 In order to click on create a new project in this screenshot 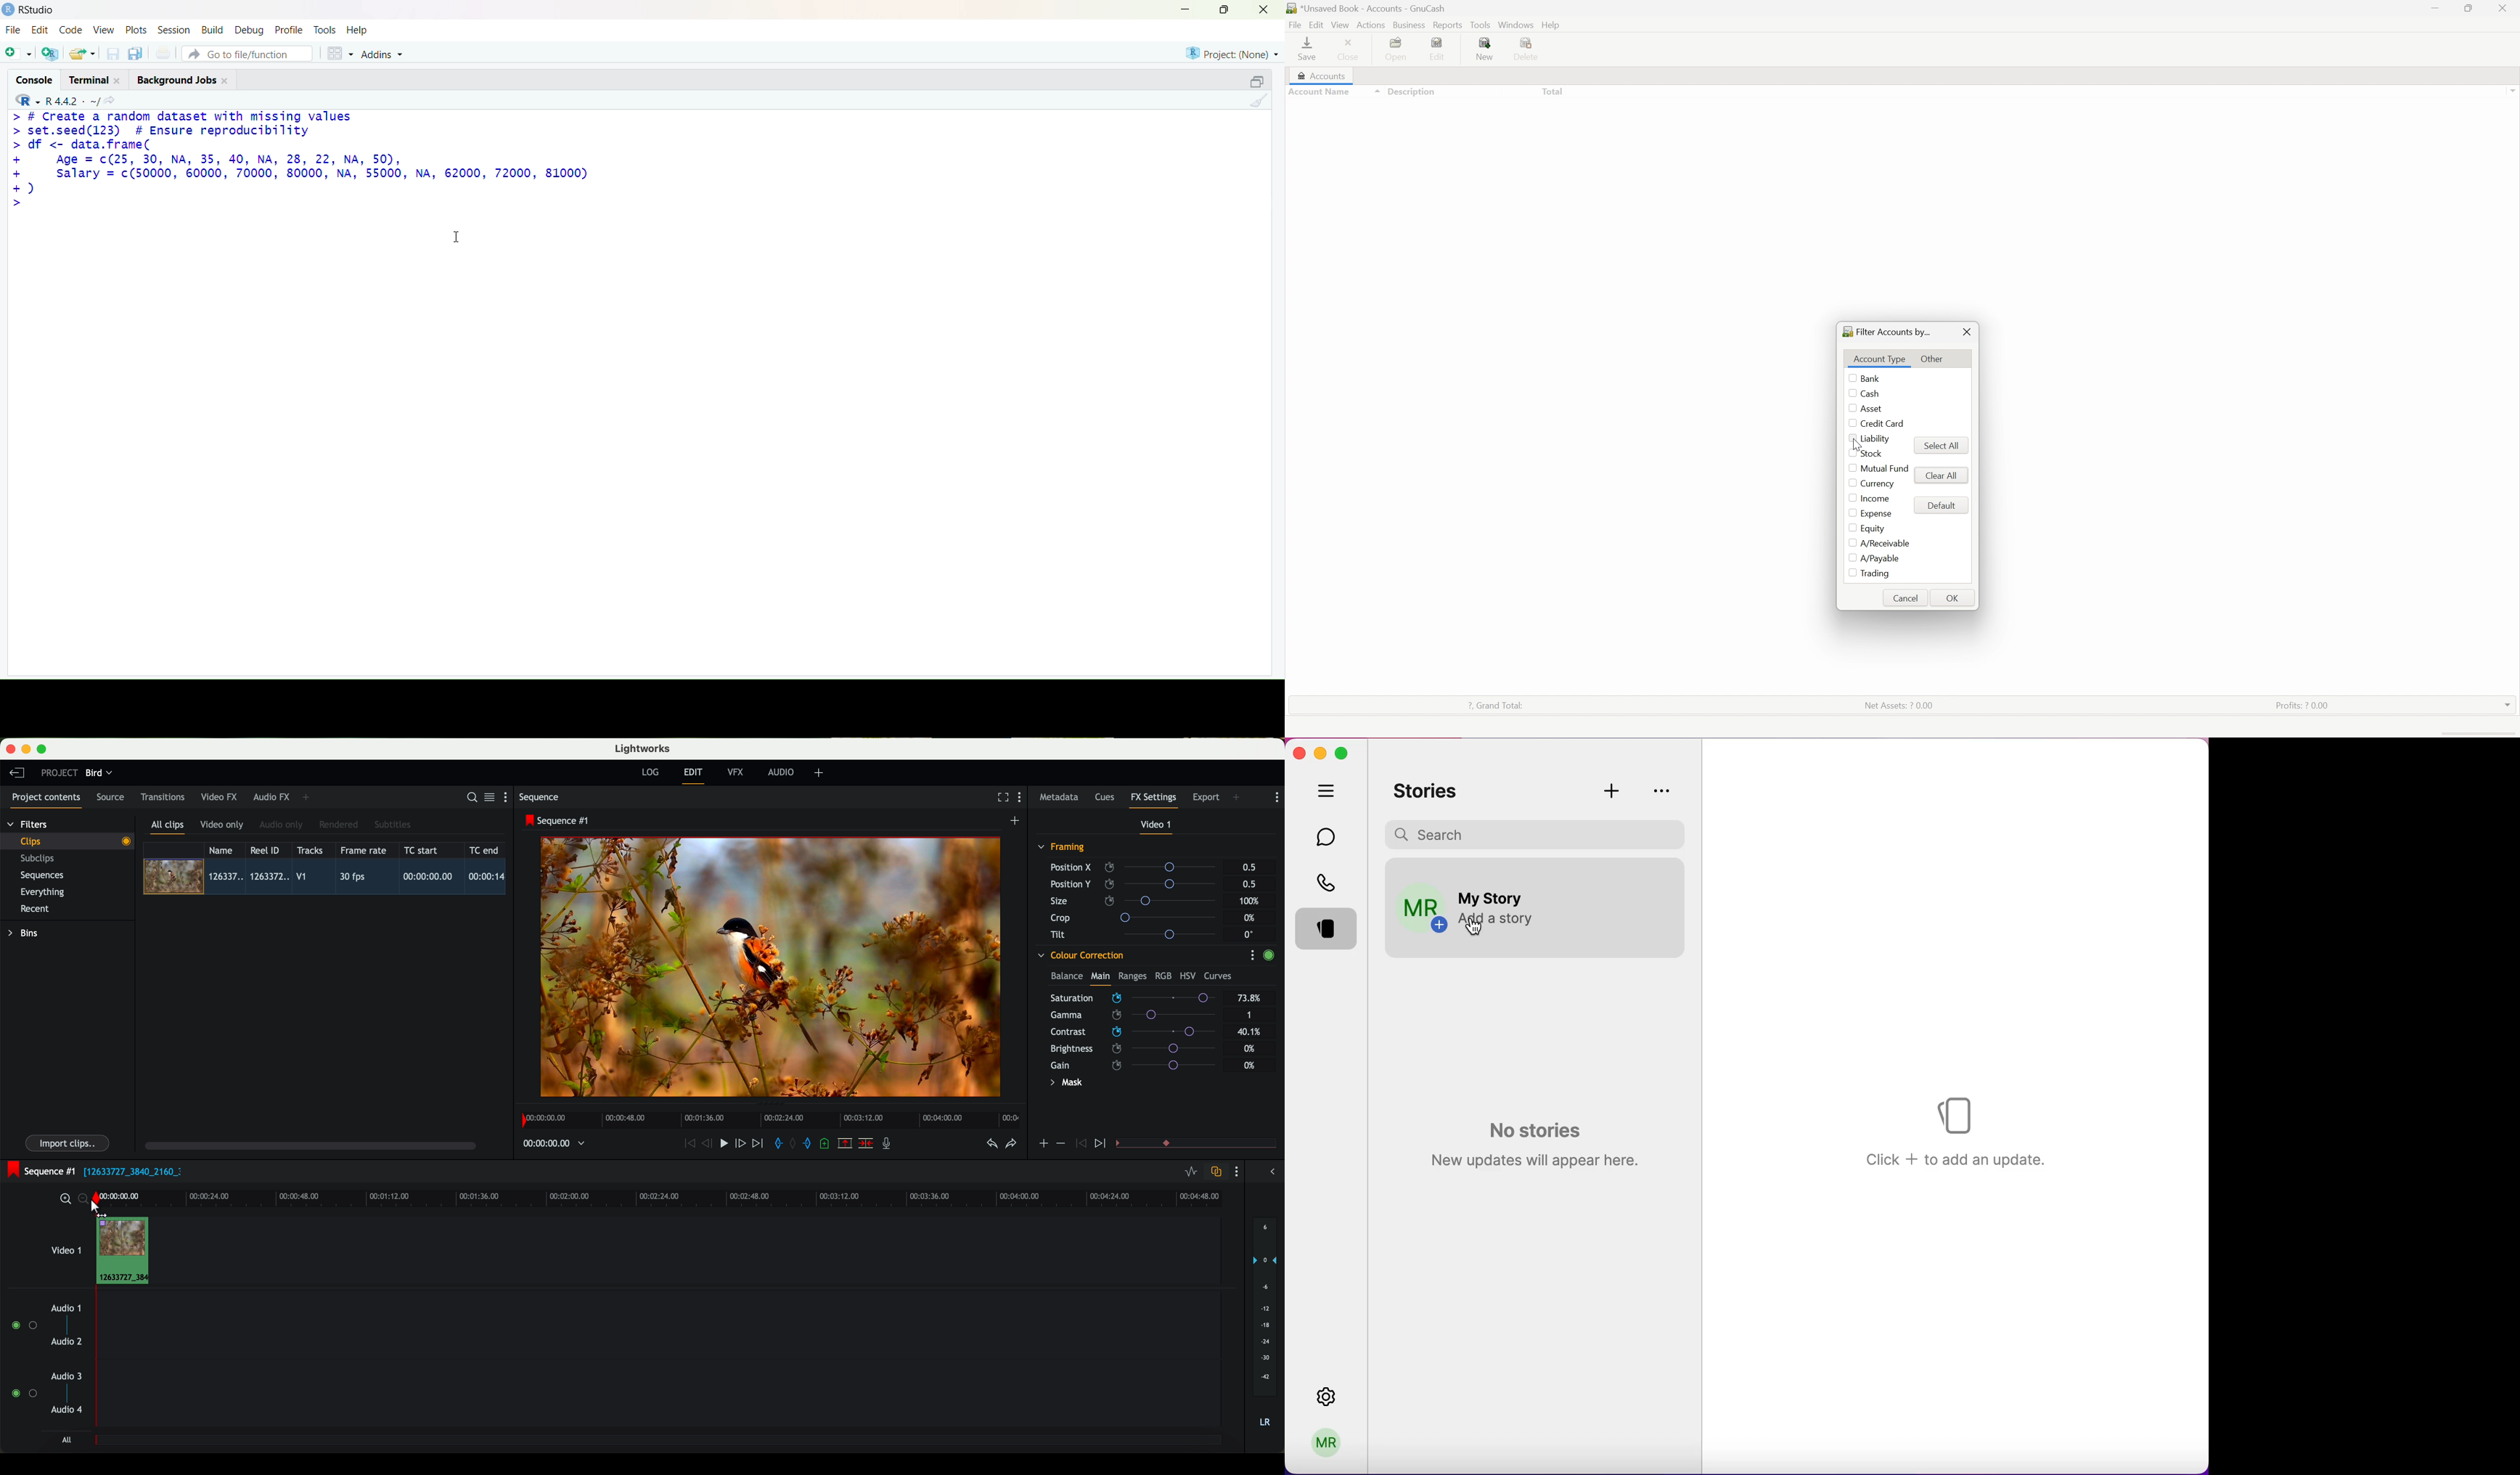, I will do `click(50, 54)`.